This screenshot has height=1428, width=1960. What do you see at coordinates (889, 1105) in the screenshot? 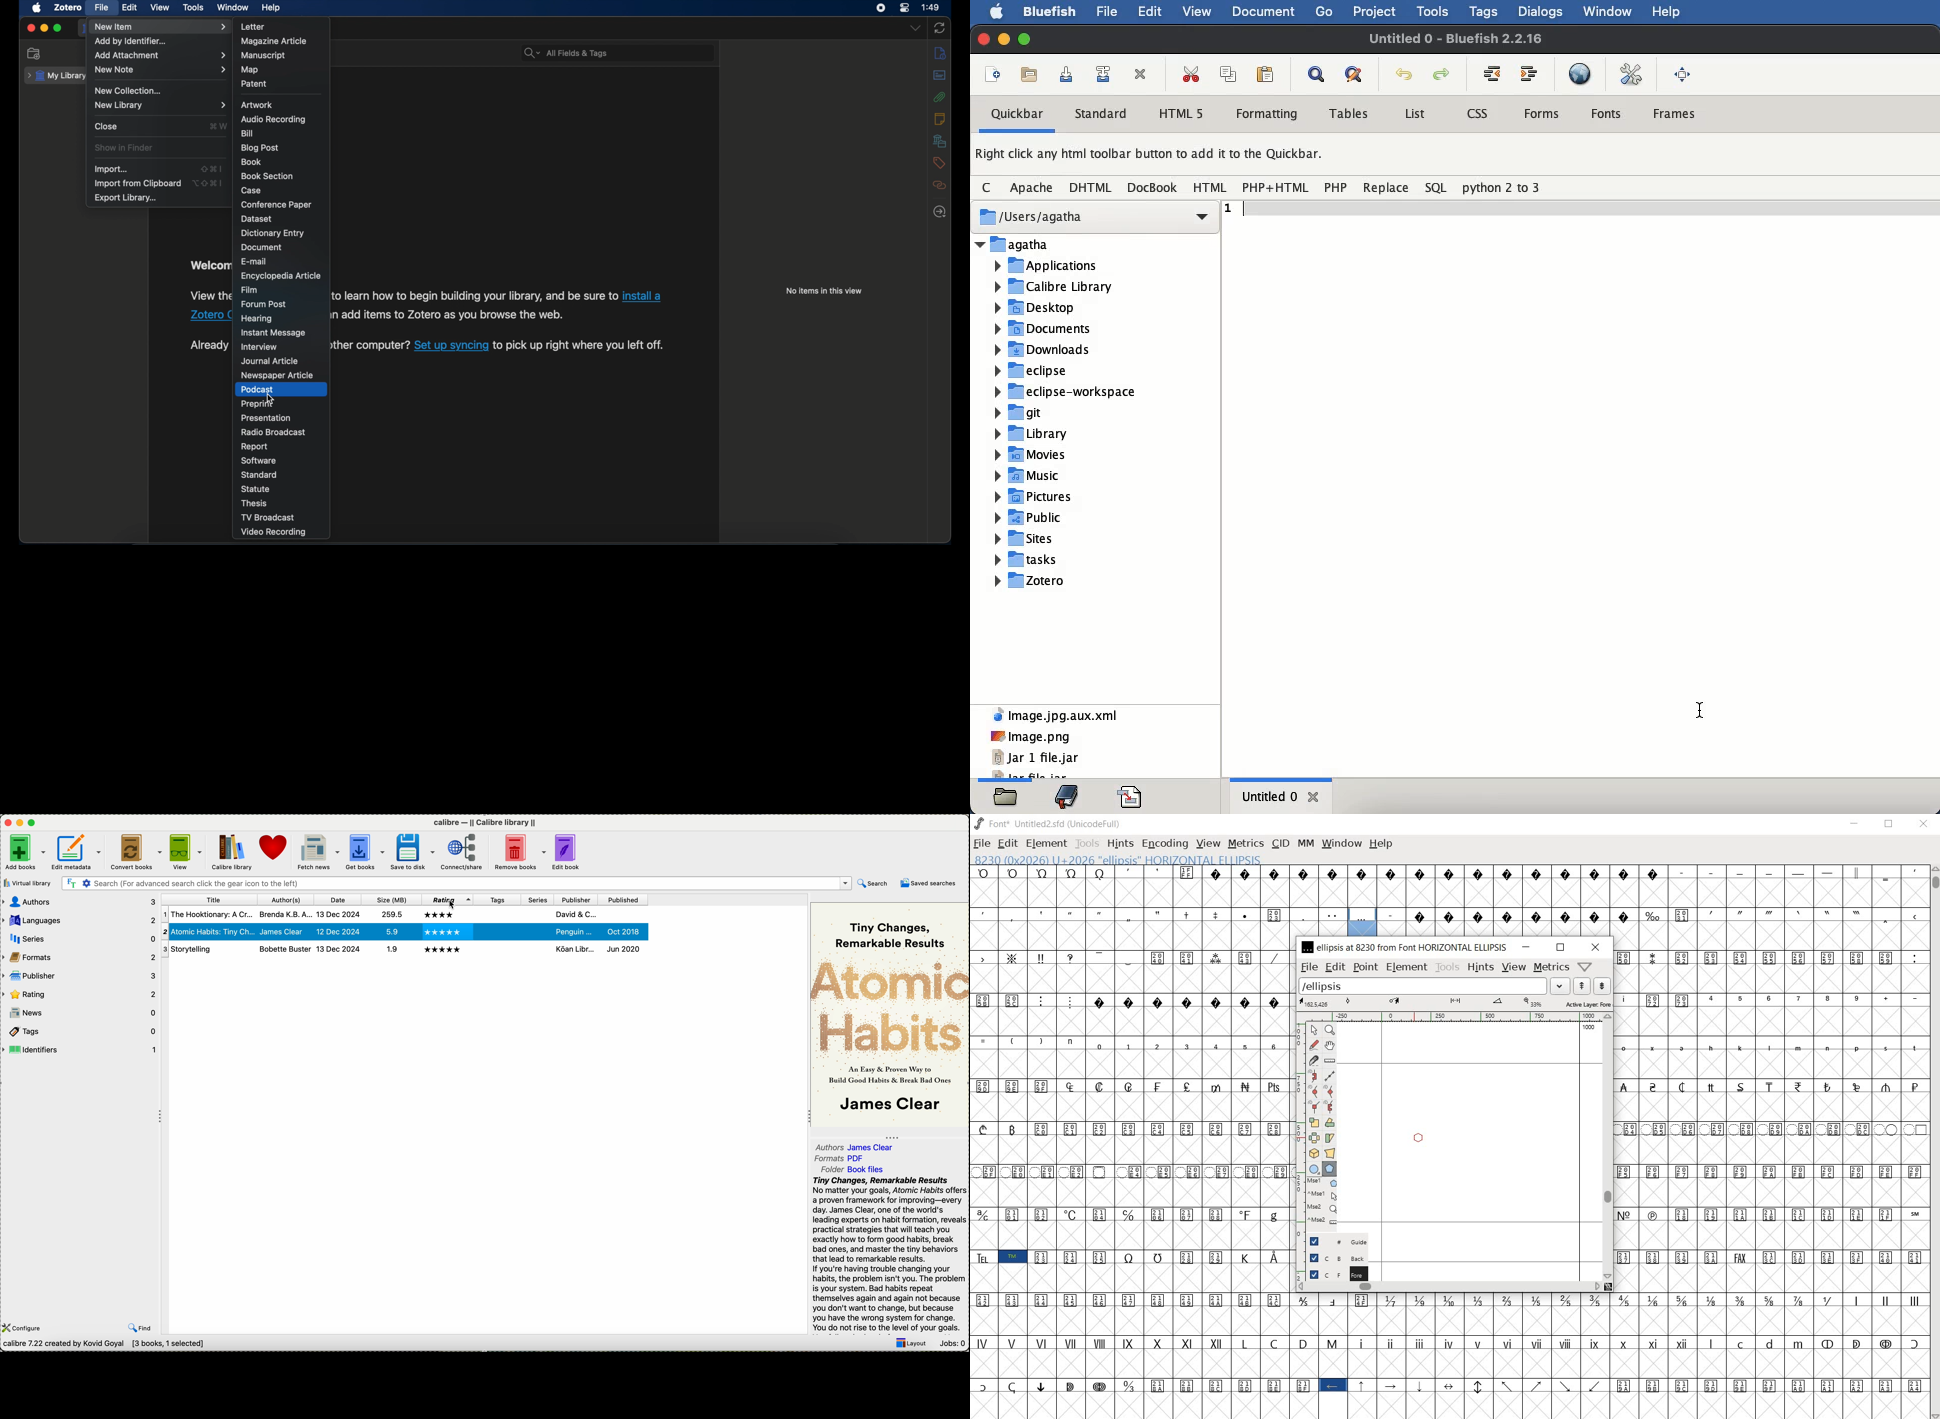
I see `James Clear` at bounding box center [889, 1105].